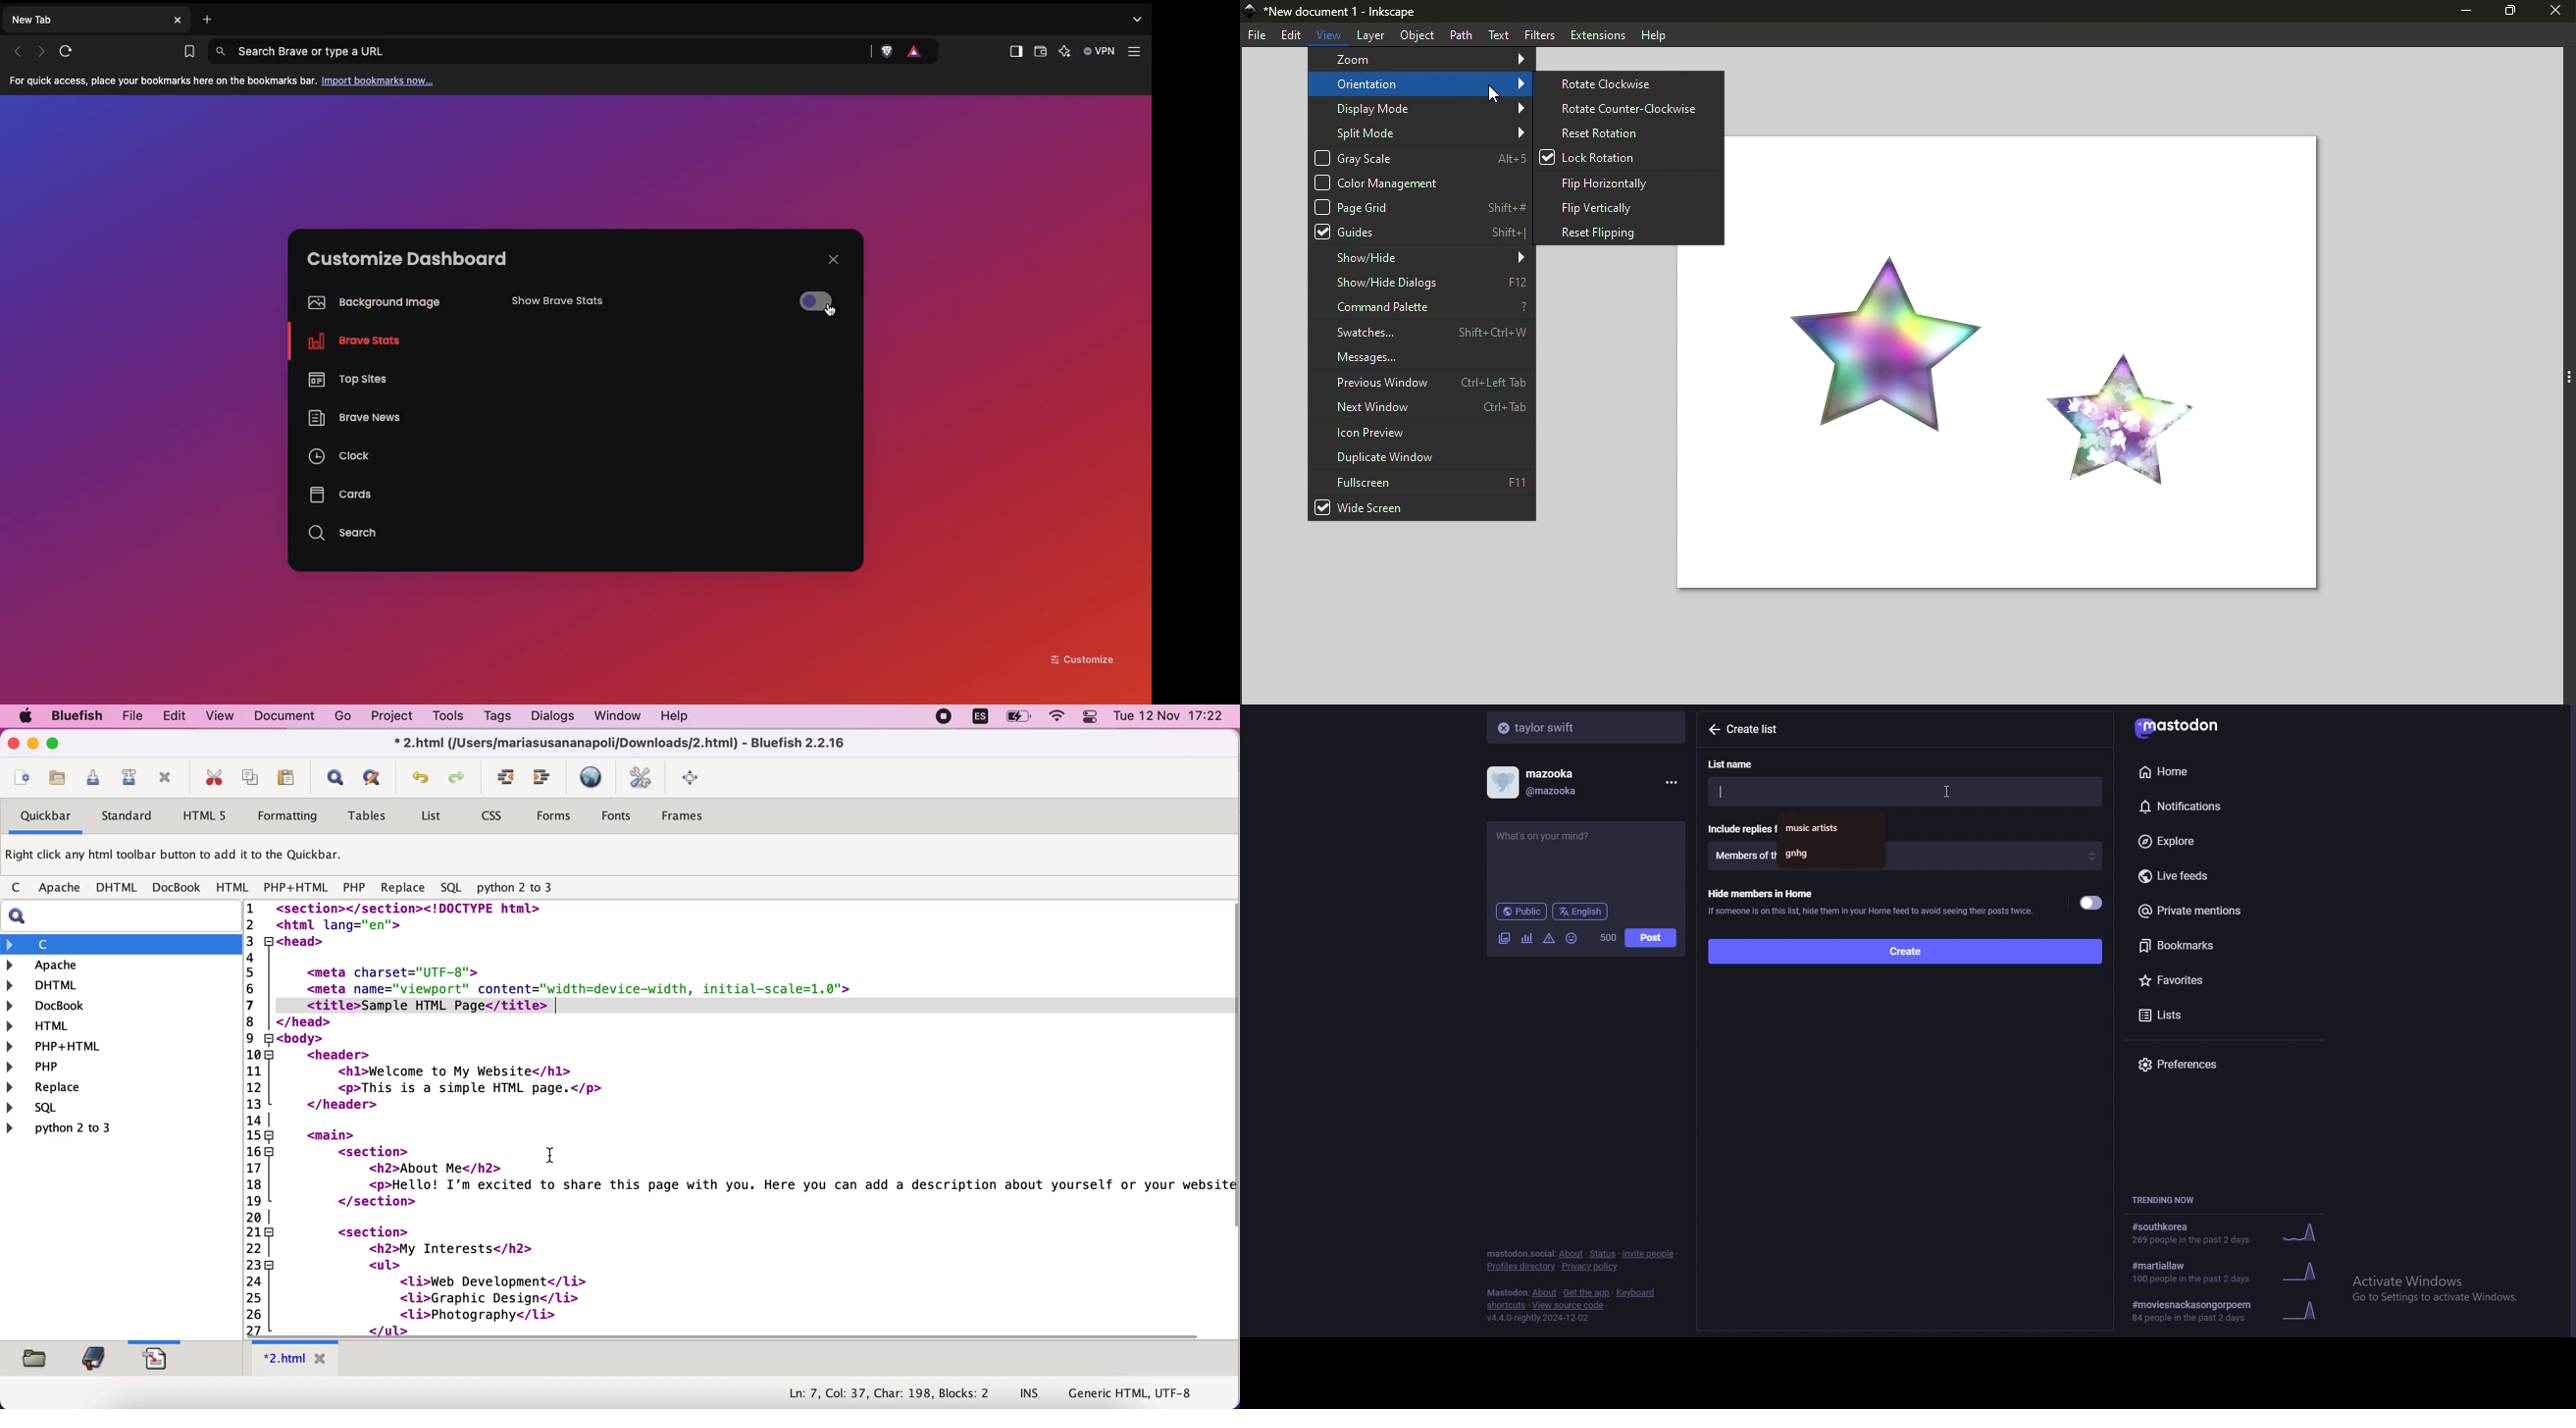 This screenshot has width=2576, height=1428. Describe the element at coordinates (1713, 729) in the screenshot. I see `back` at that location.